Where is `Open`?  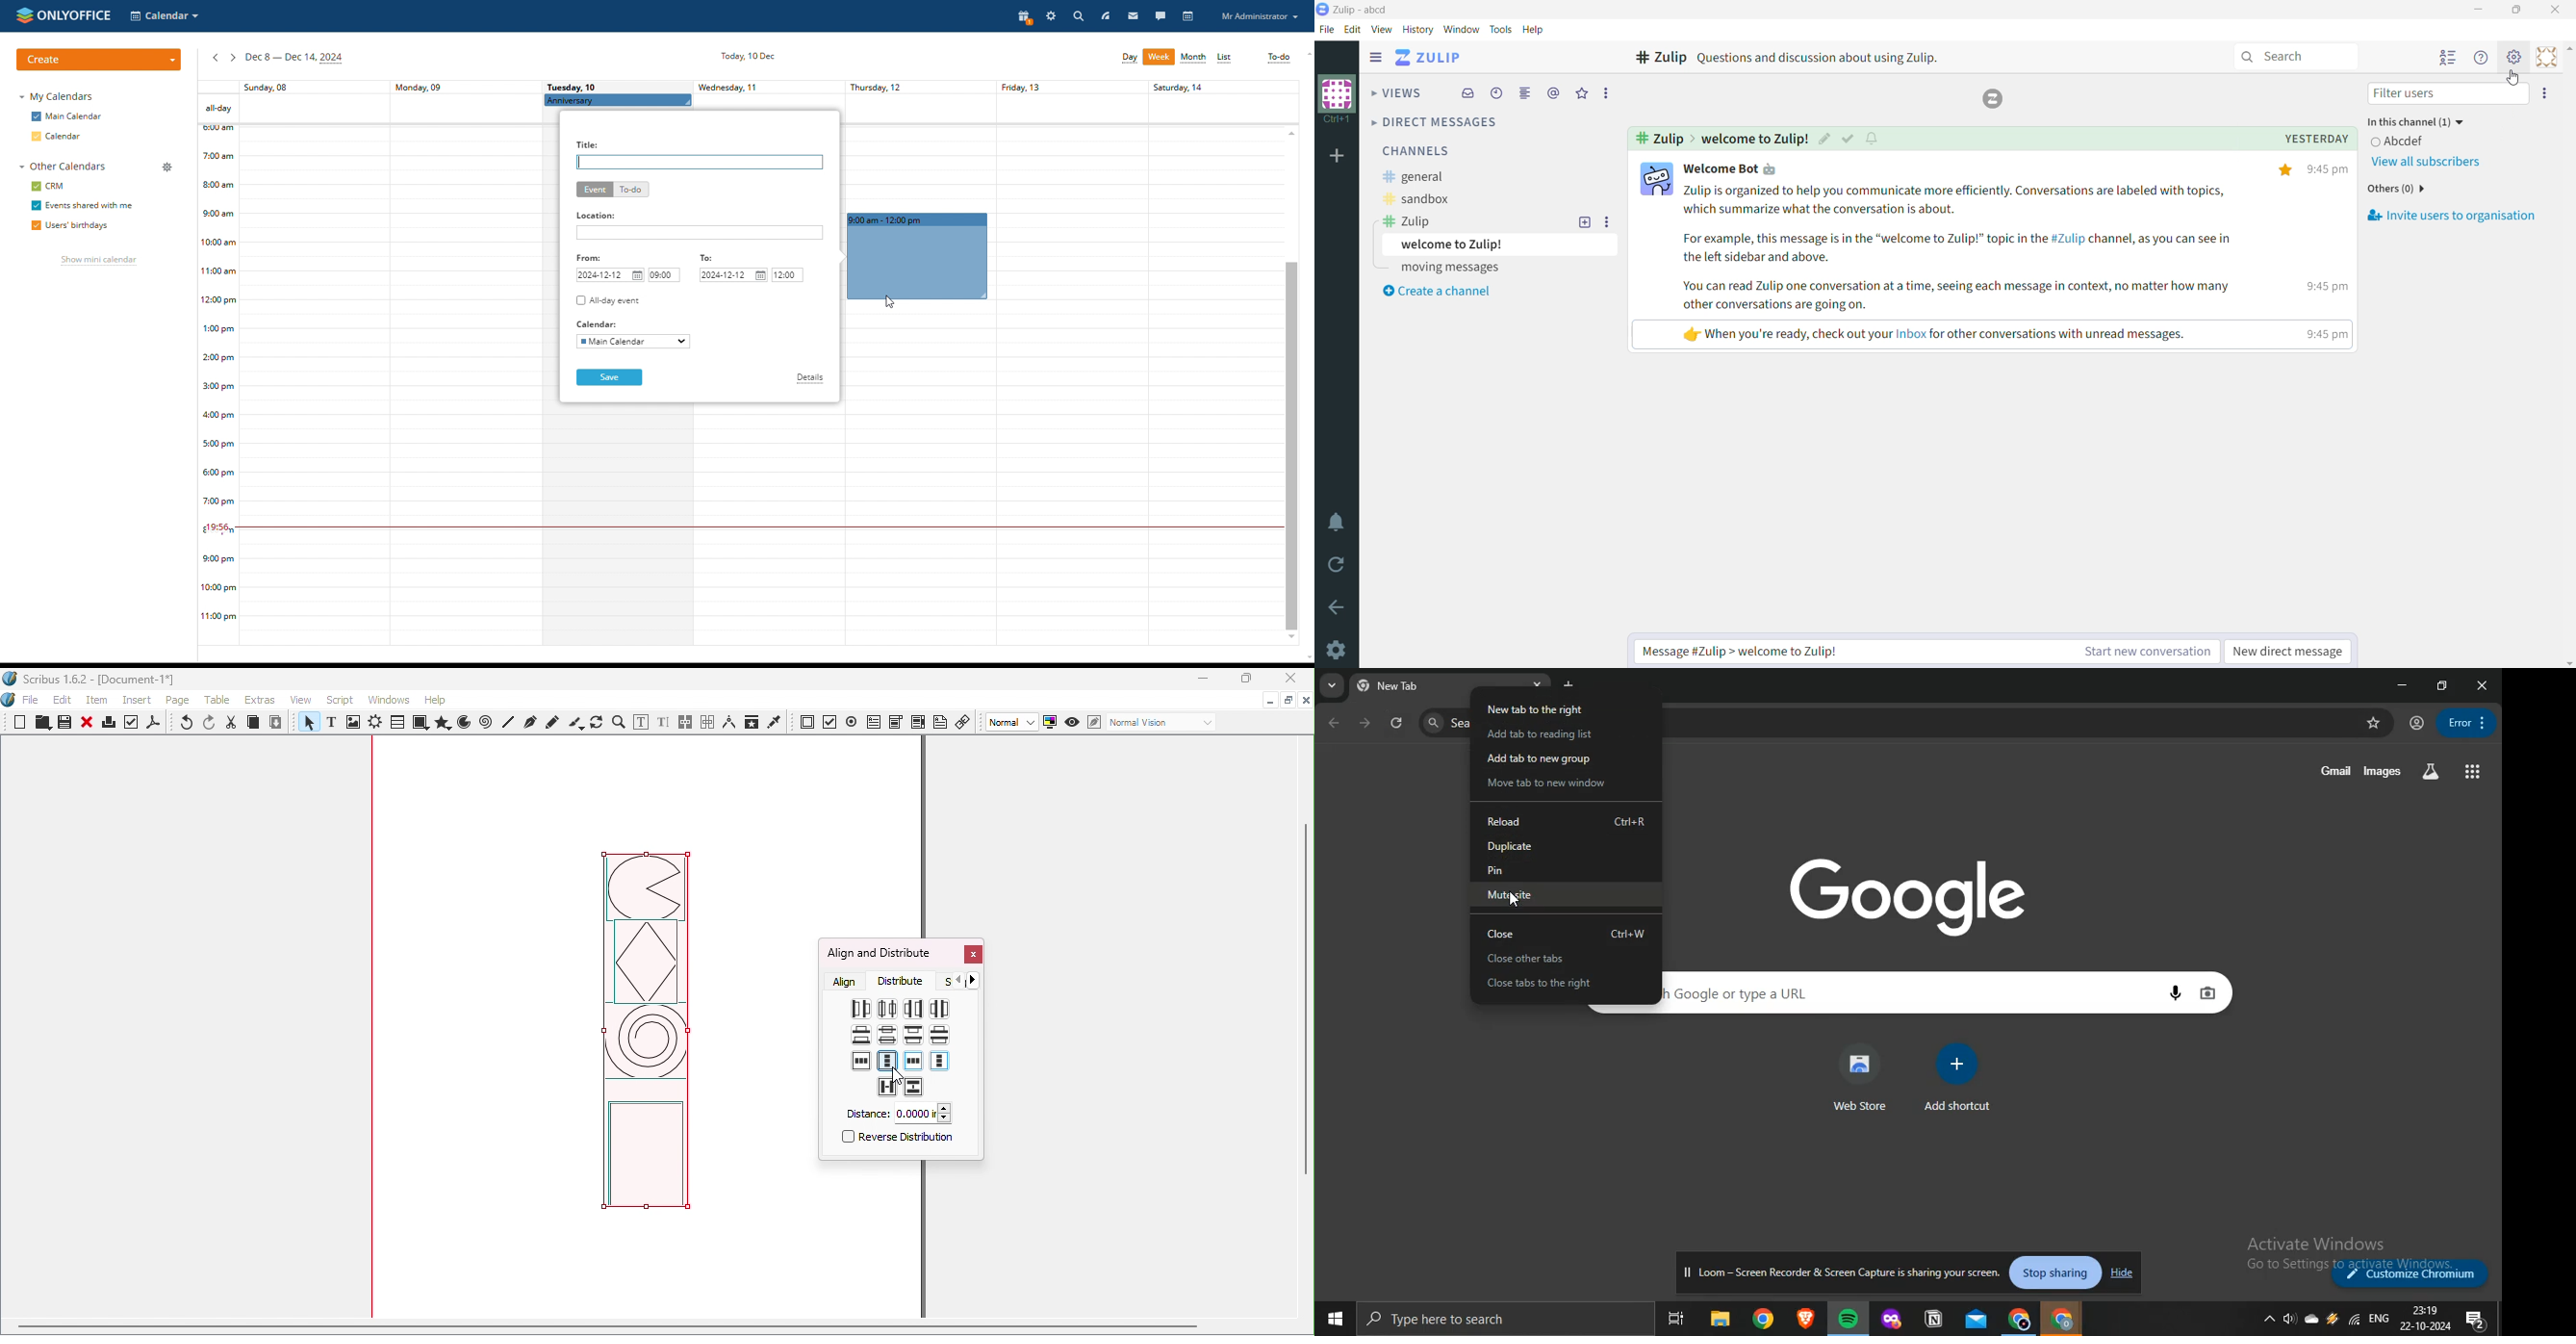
Open is located at coordinates (40, 724).